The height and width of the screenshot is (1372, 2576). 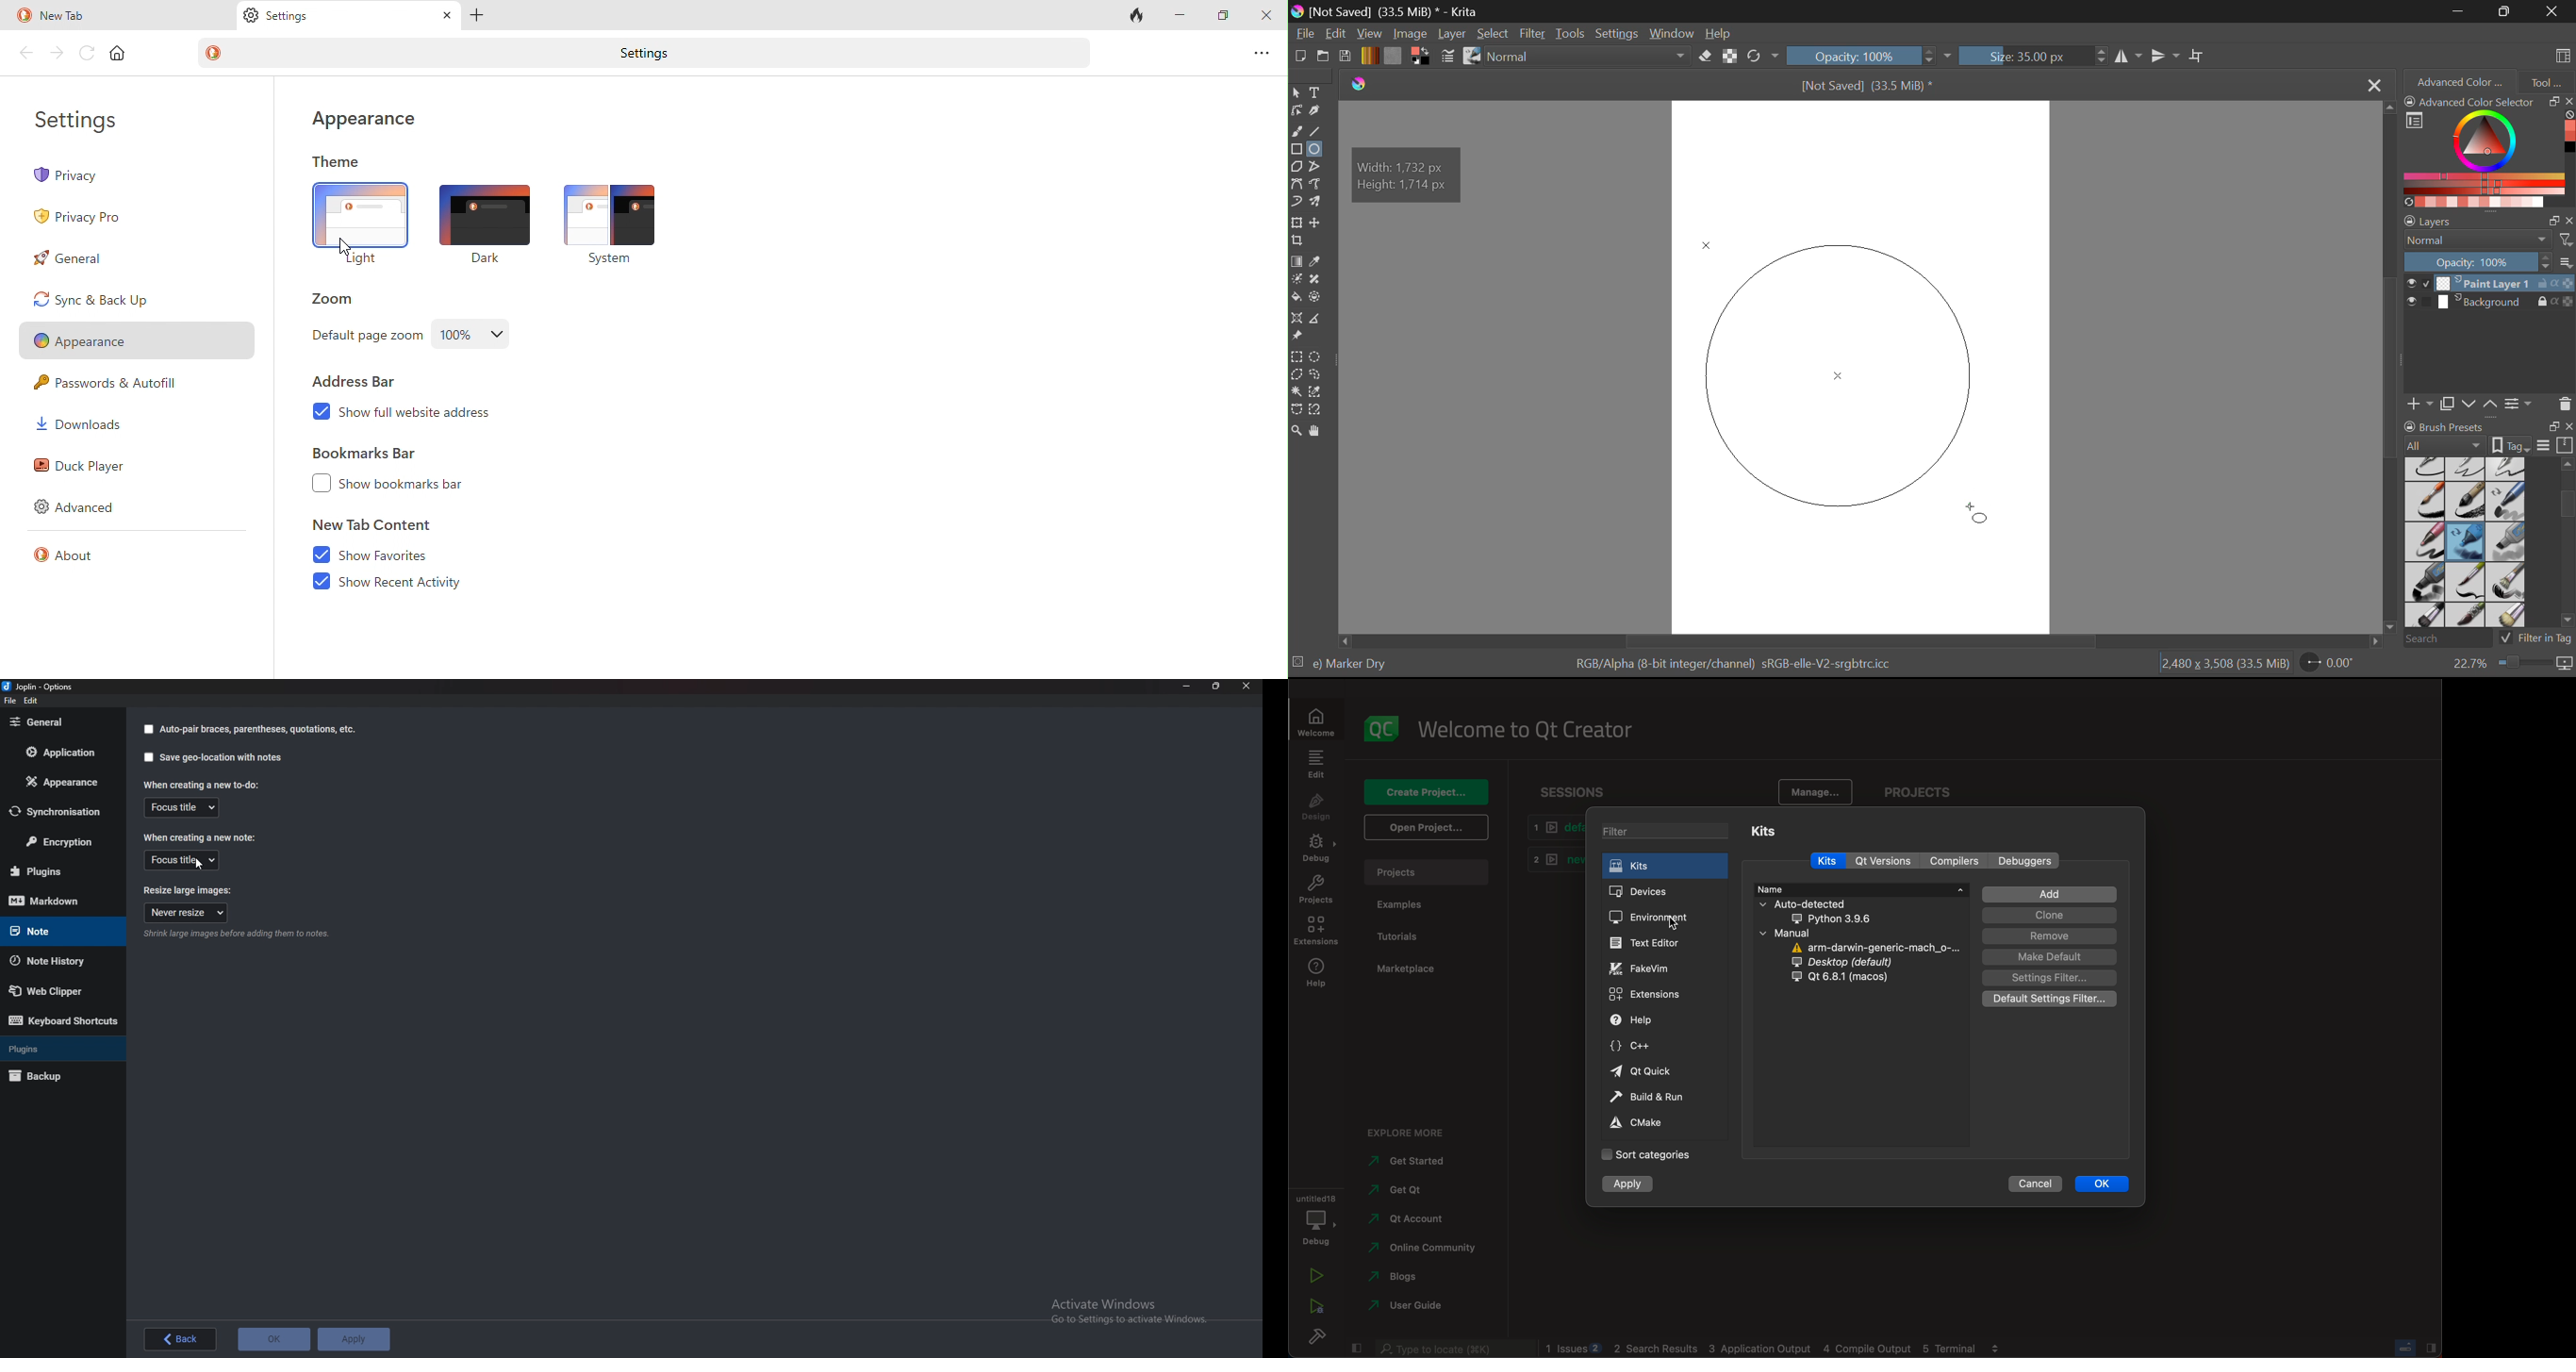 I want to click on desktop, so click(x=1868, y=963).